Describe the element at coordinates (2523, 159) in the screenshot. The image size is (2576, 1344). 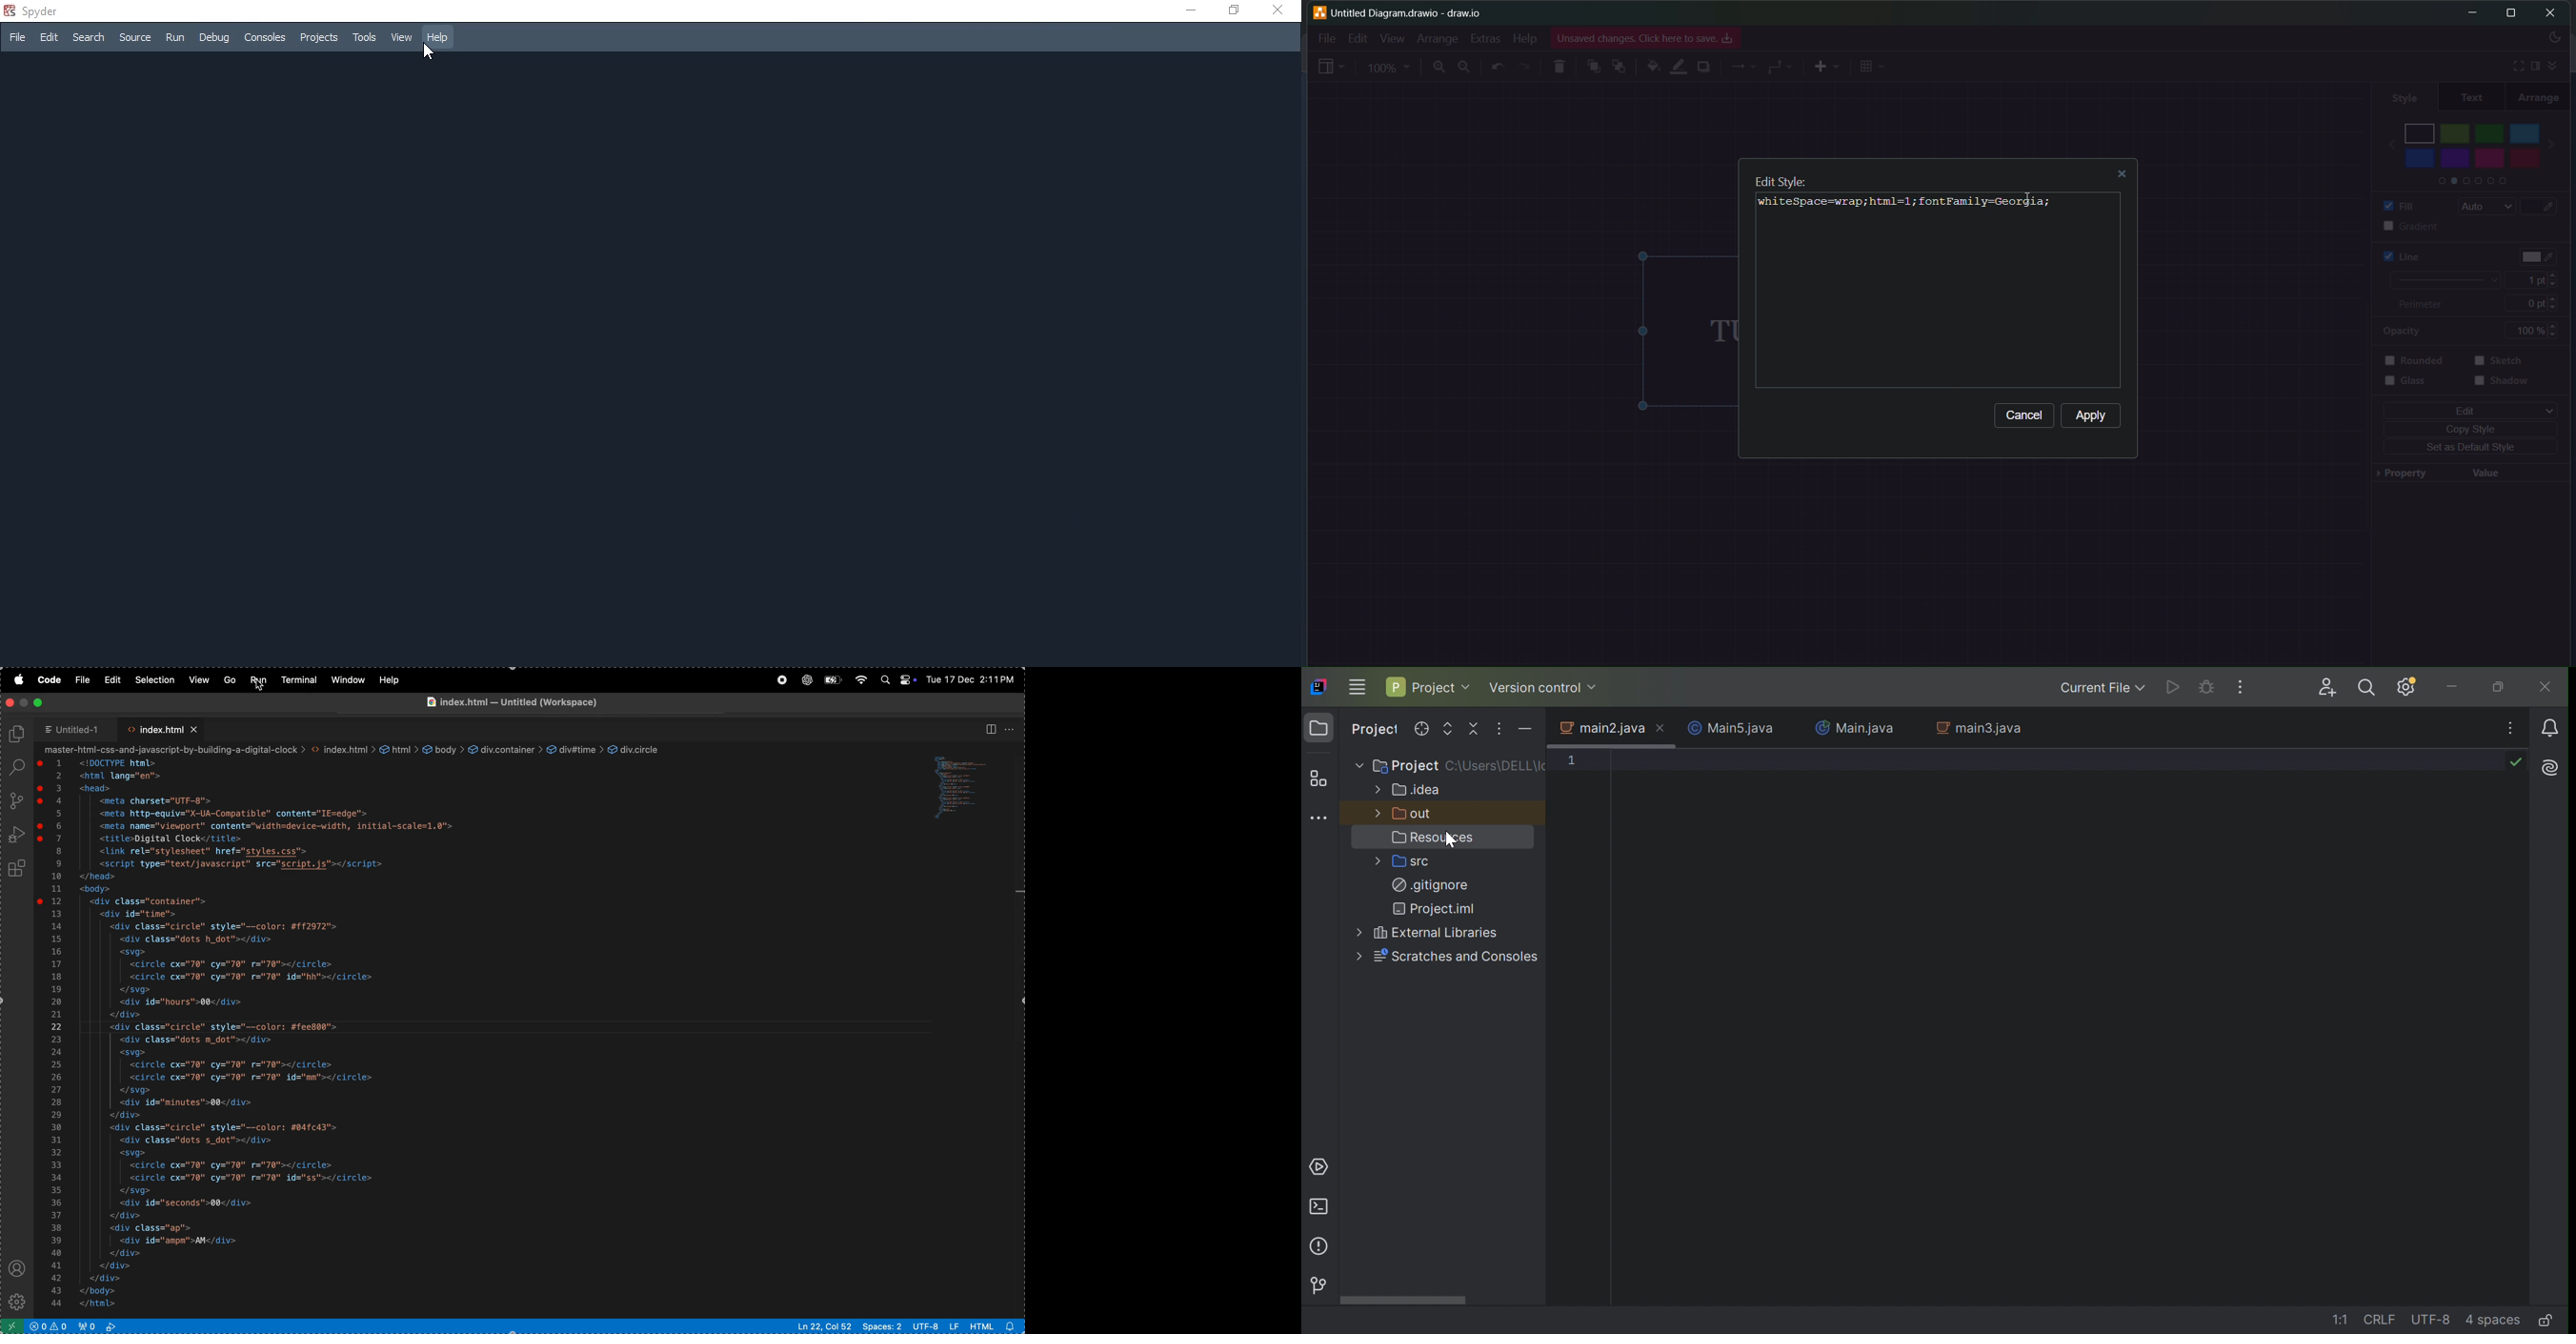
I see `red` at that location.